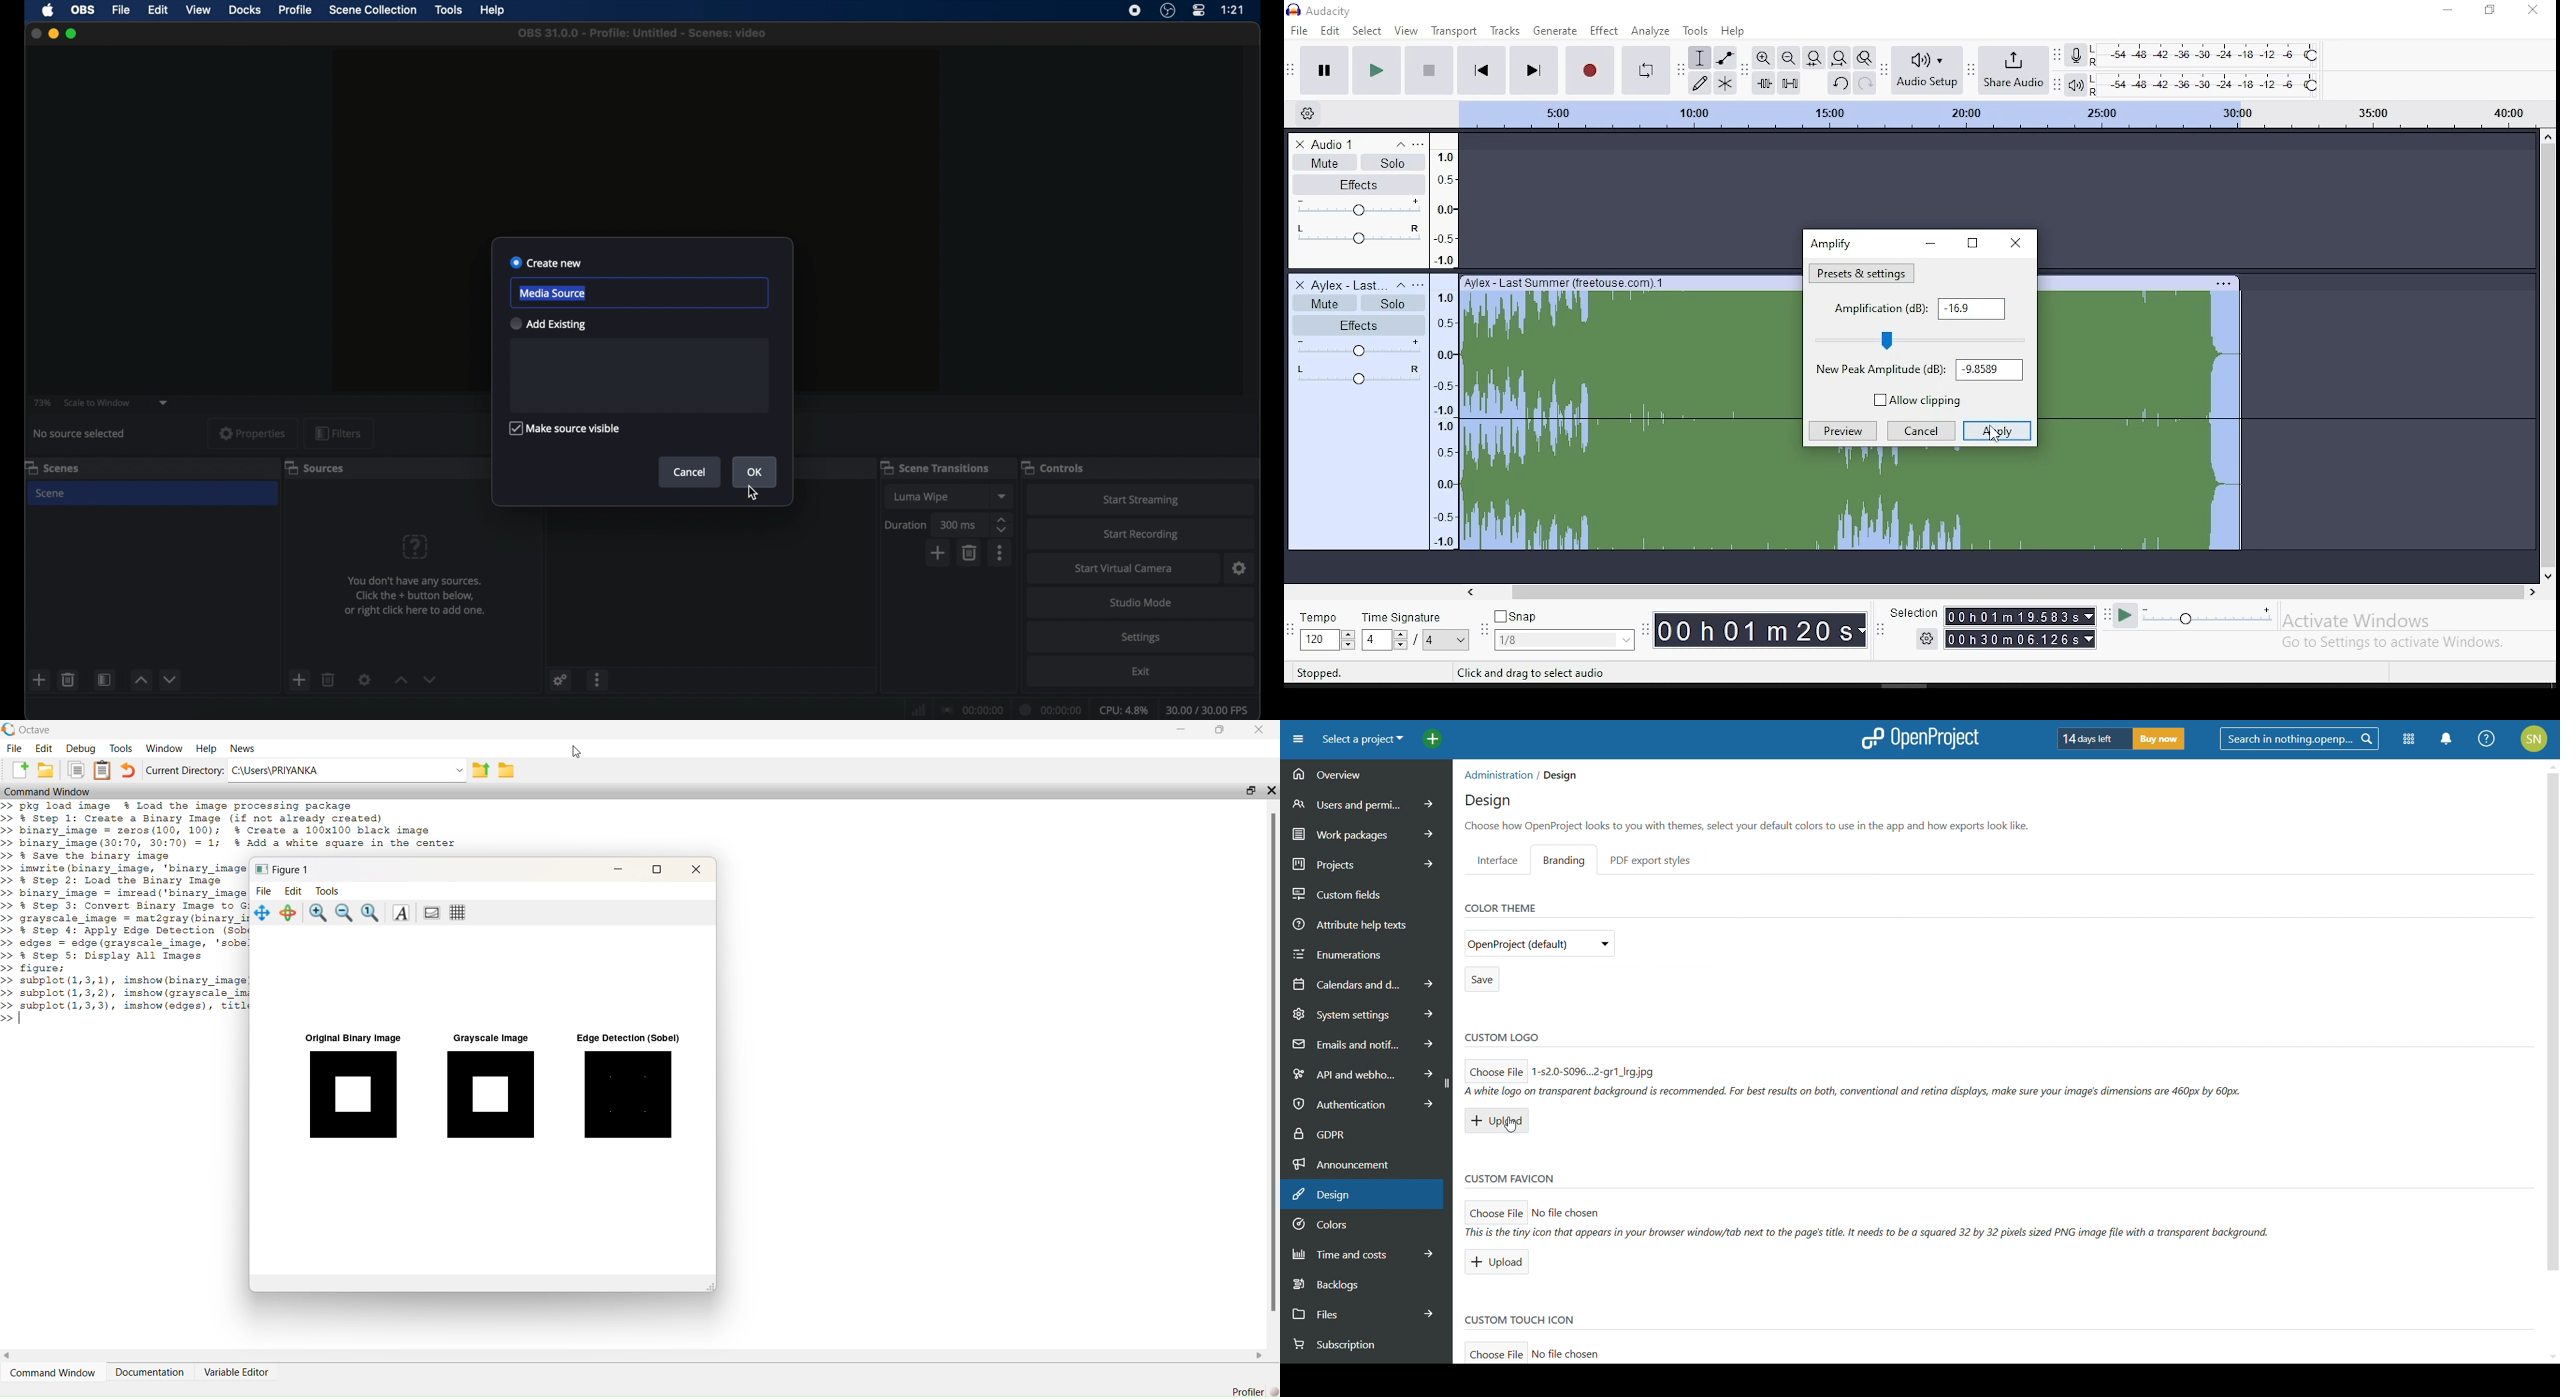  I want to click on duration, so click(1051, 709).